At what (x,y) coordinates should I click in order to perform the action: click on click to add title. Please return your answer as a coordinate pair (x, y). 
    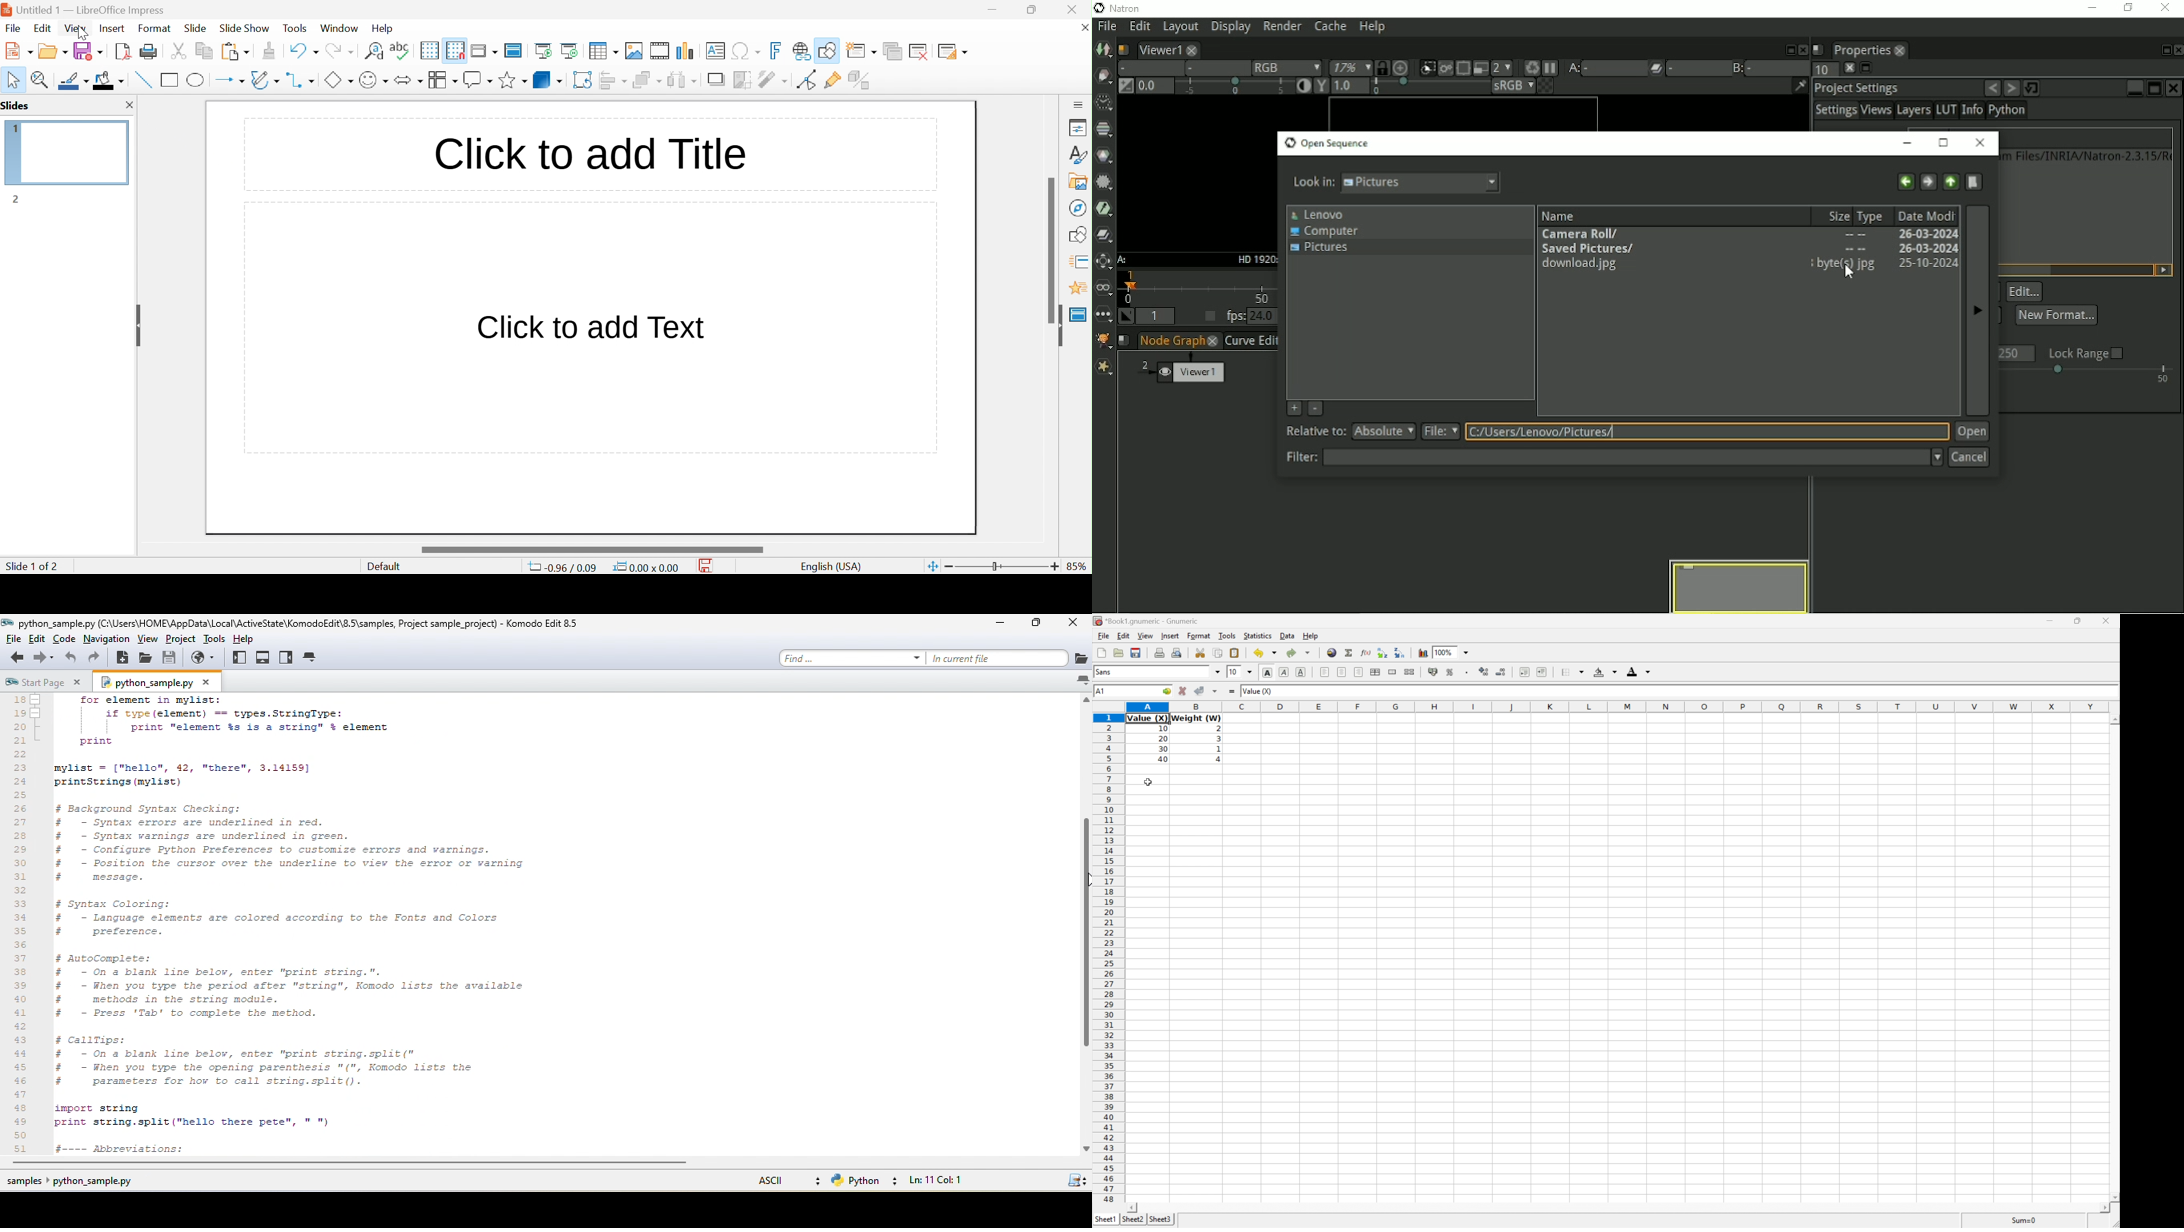
    Looking at the image, I should click on (589, 152).